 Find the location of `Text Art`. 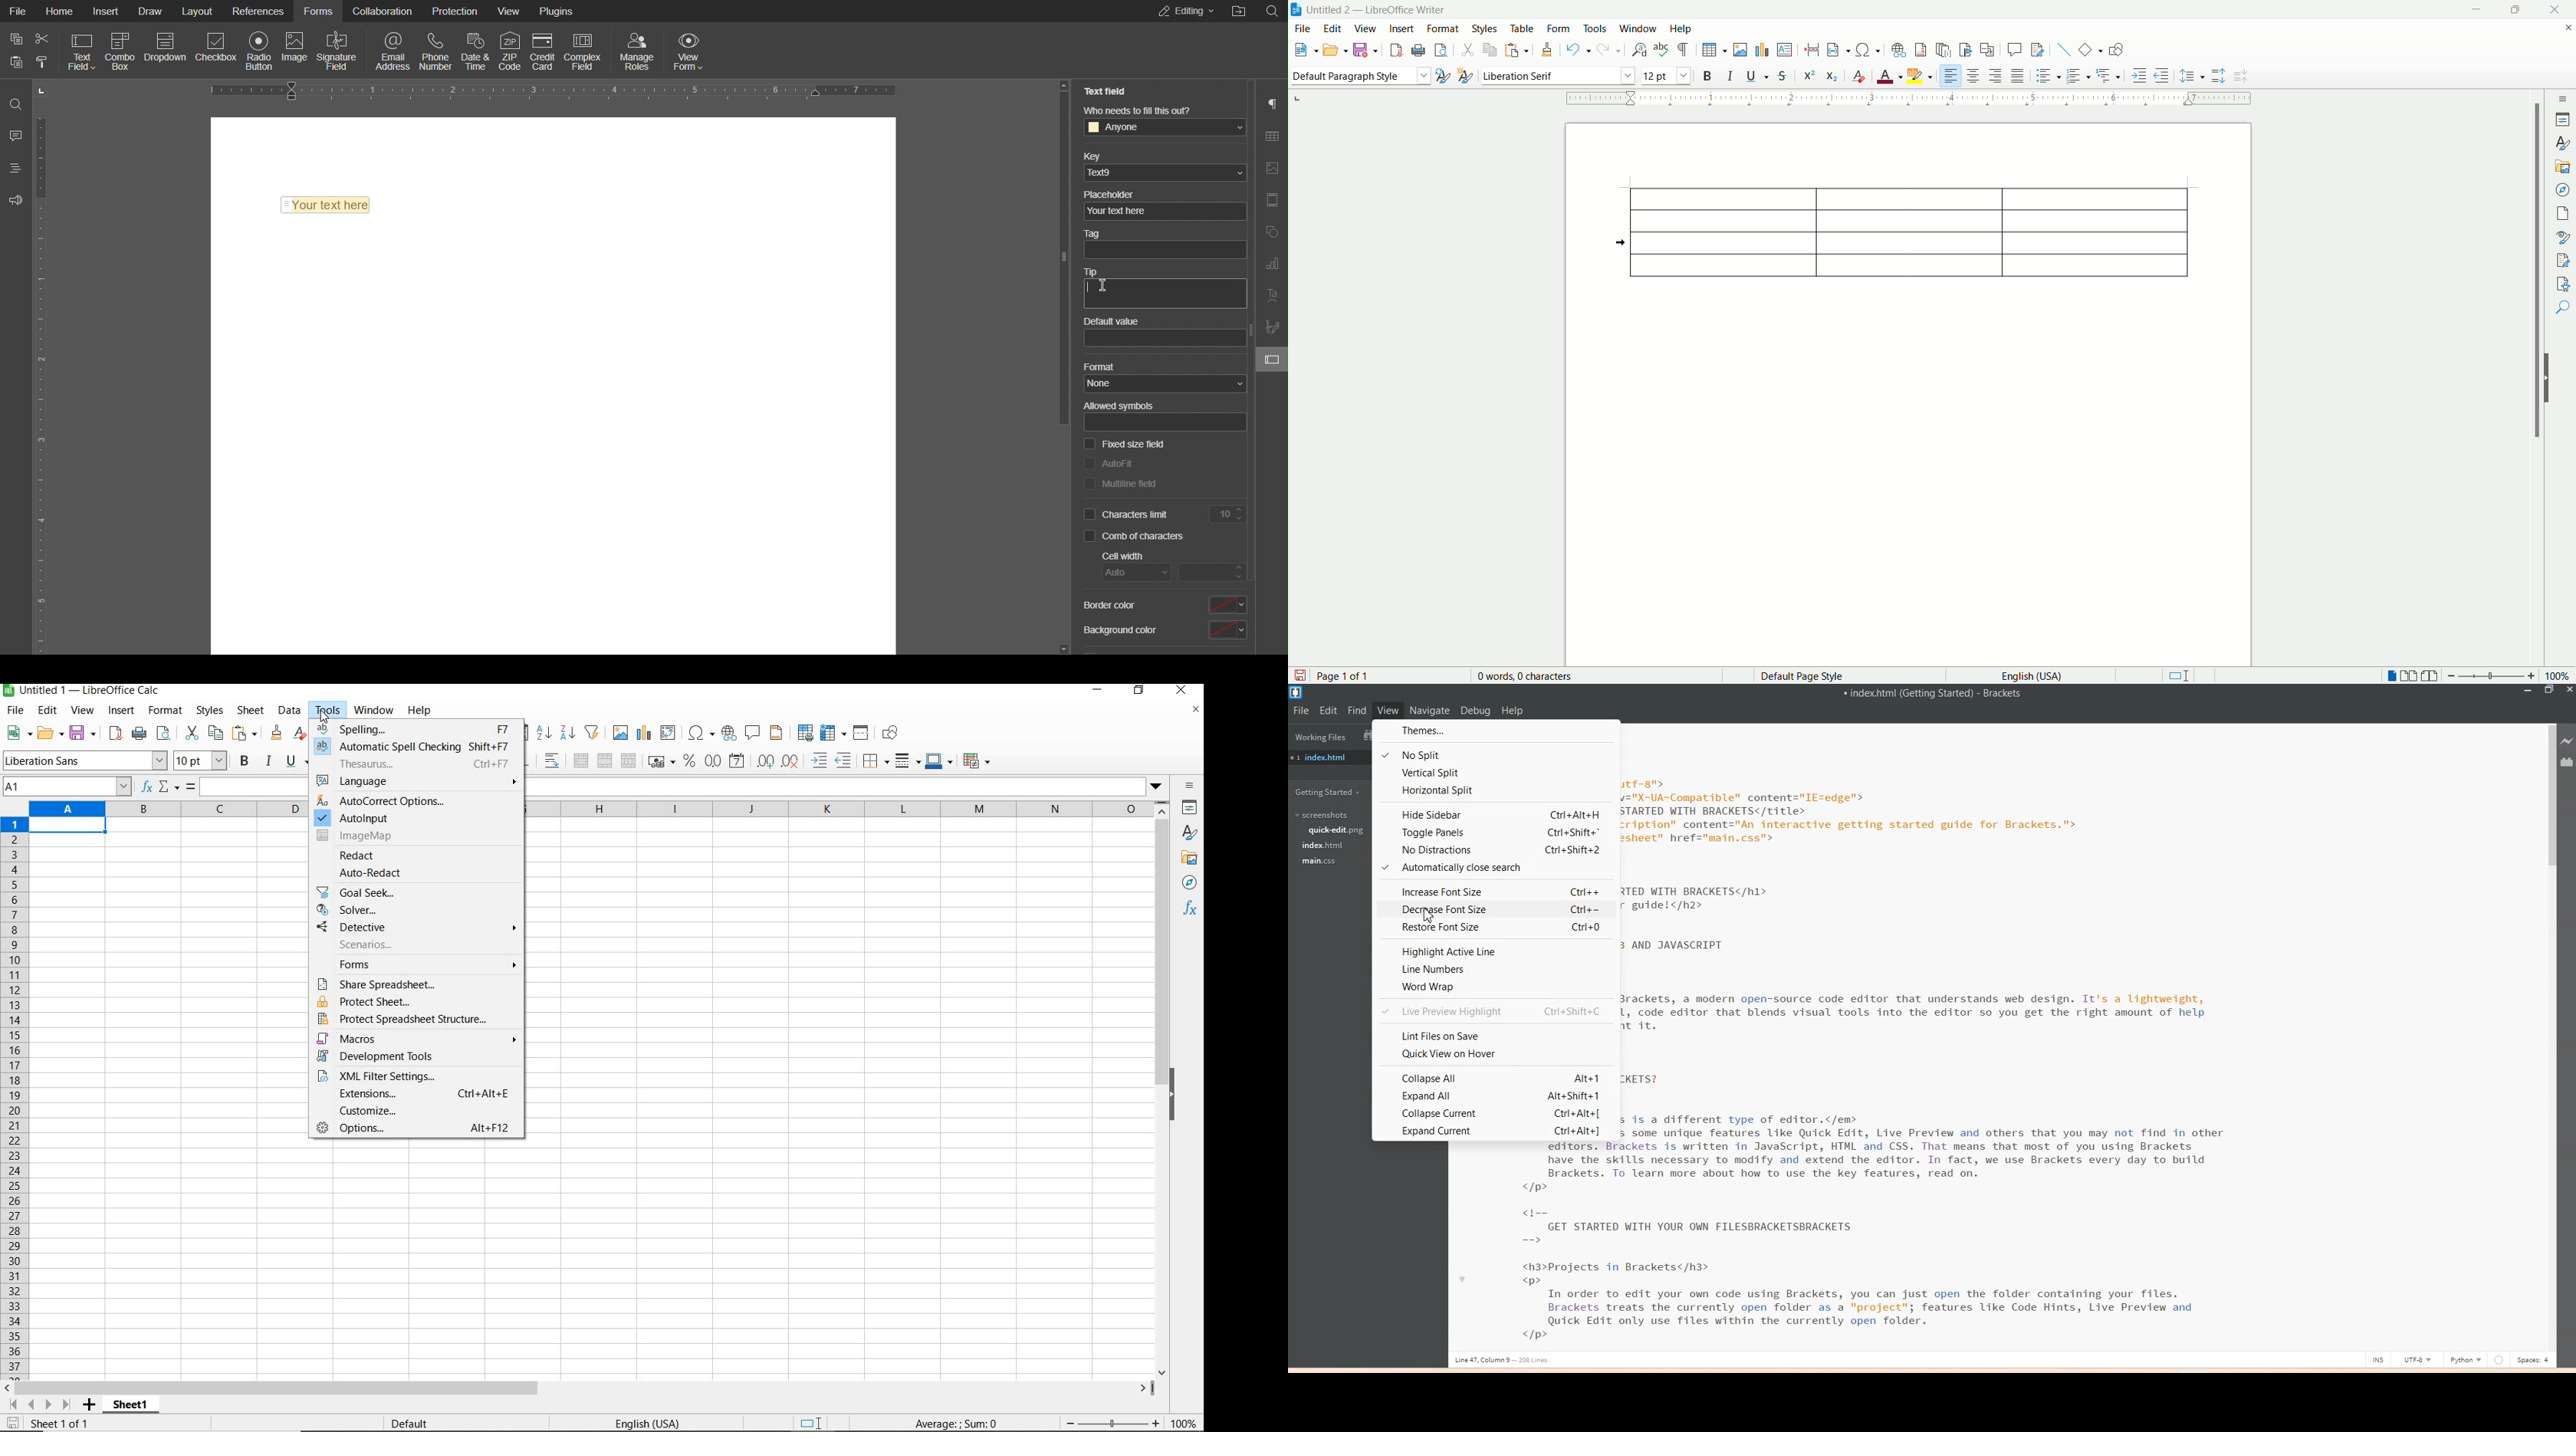

Text Art is located at coordinates (1271, 296).